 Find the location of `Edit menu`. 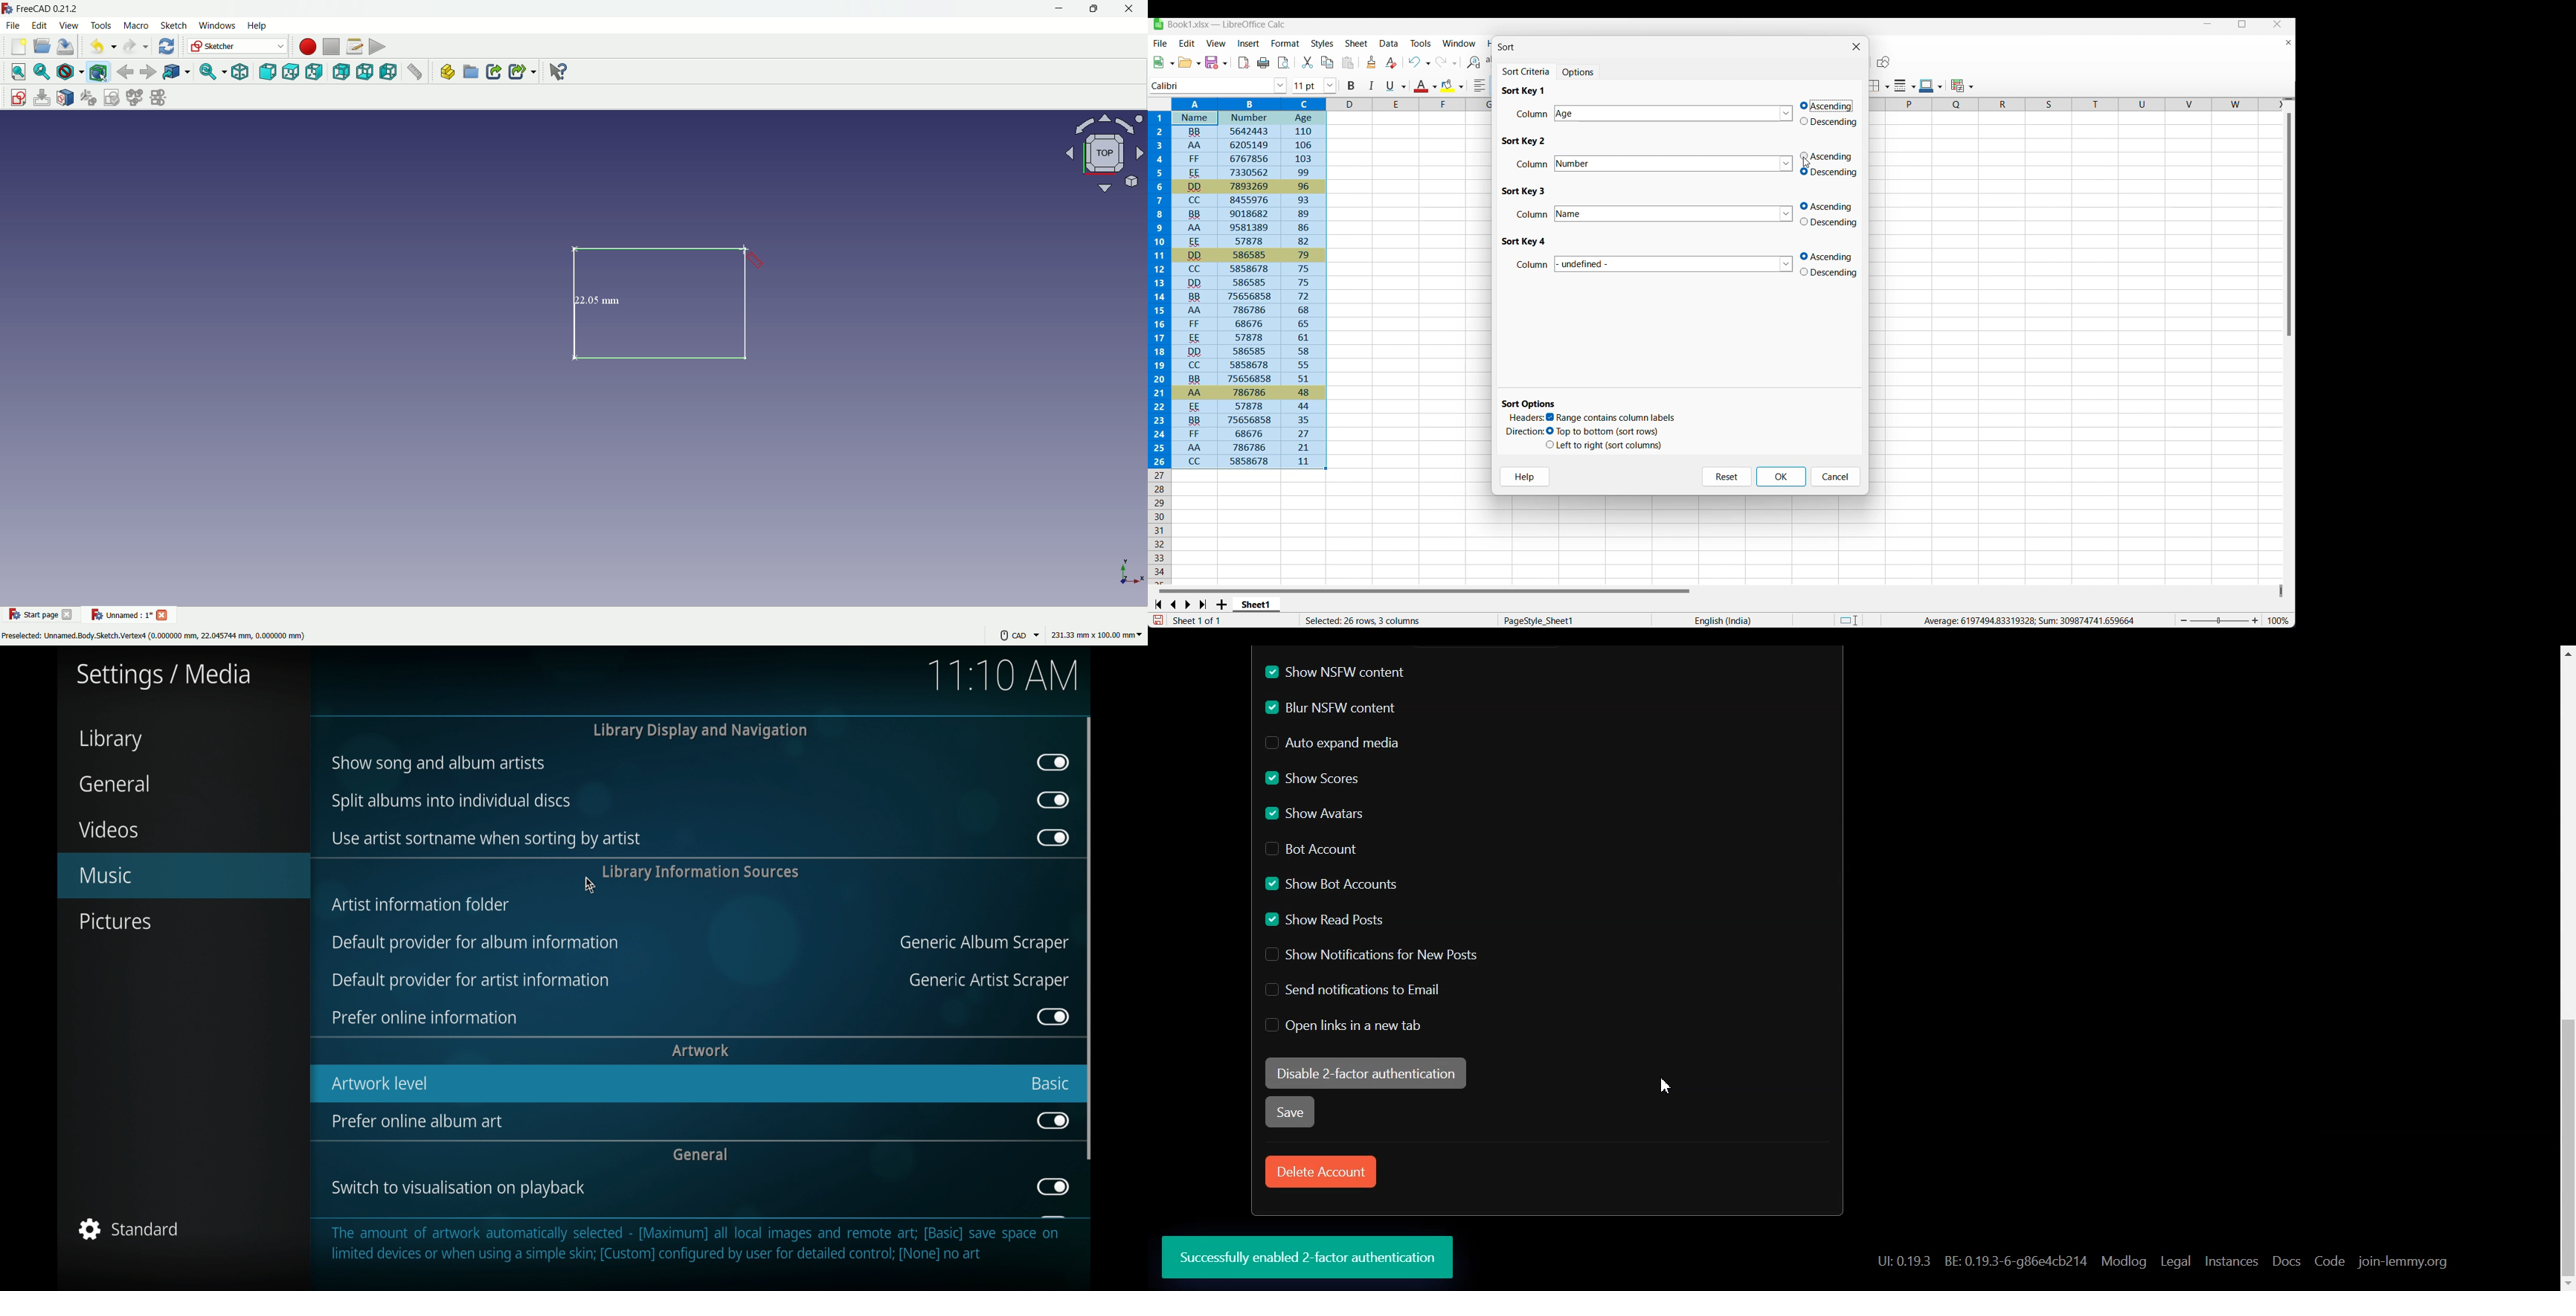

Edit menu is located at coordinates (1187, 43).